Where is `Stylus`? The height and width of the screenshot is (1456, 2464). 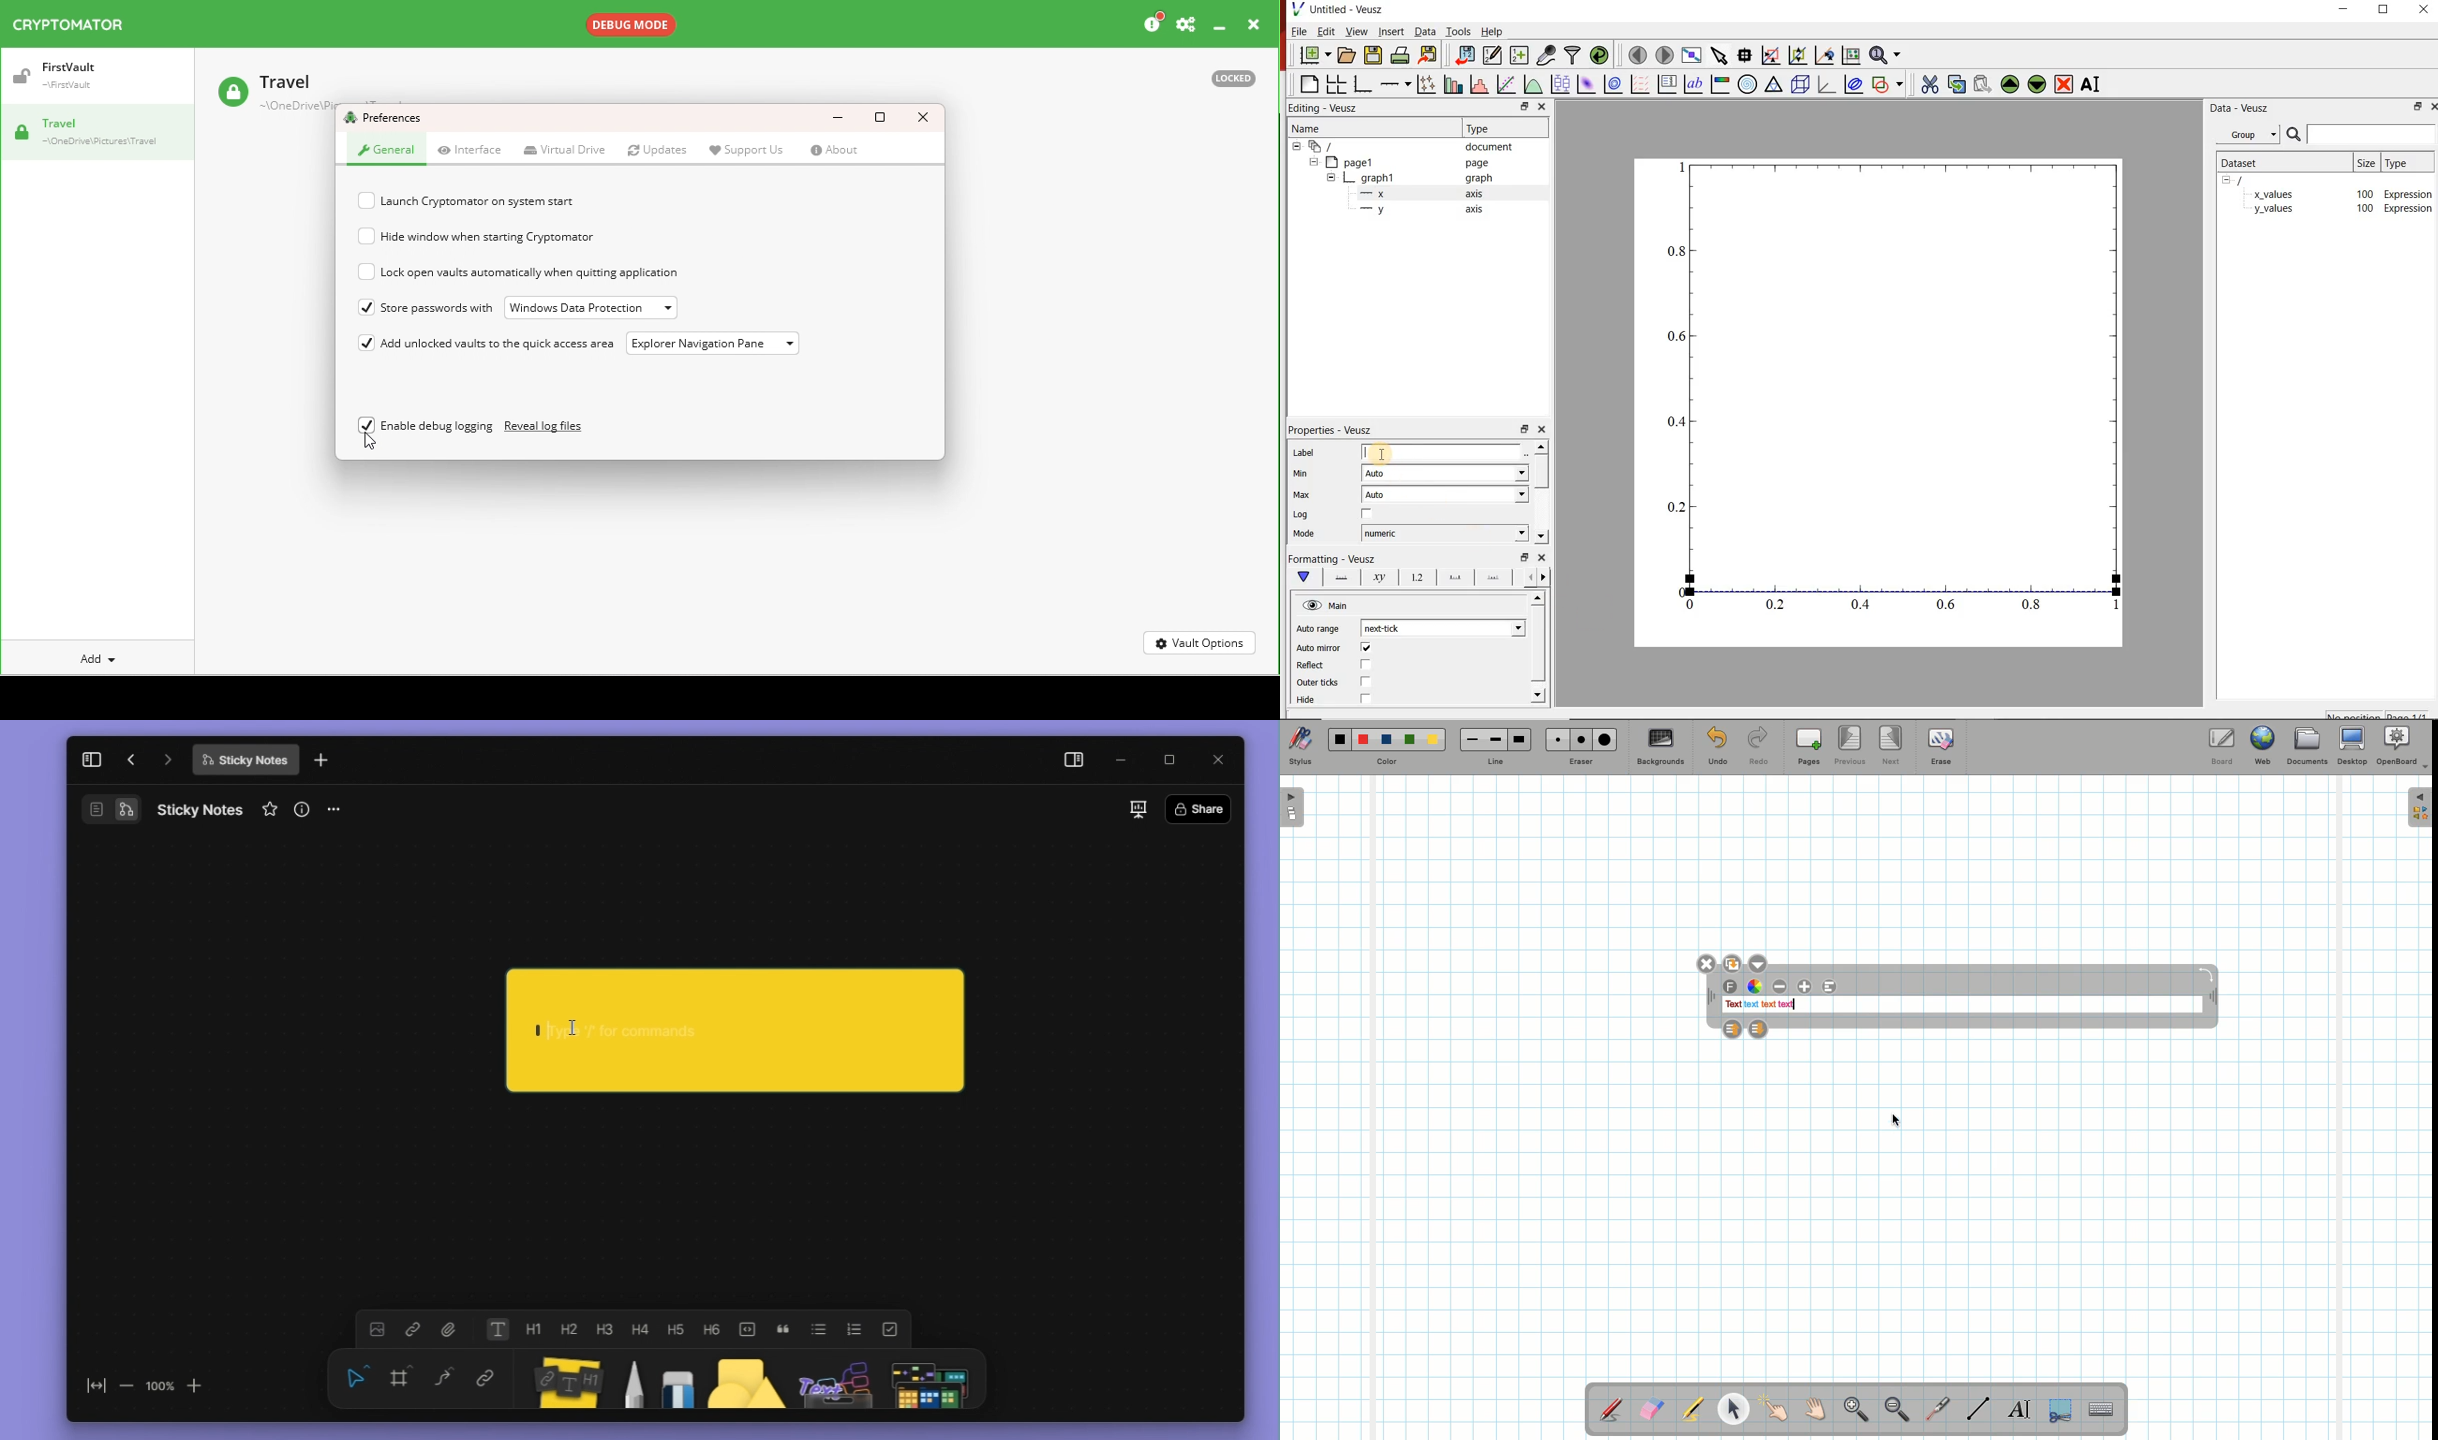 Stylus is located at coordinates (1300, 746).